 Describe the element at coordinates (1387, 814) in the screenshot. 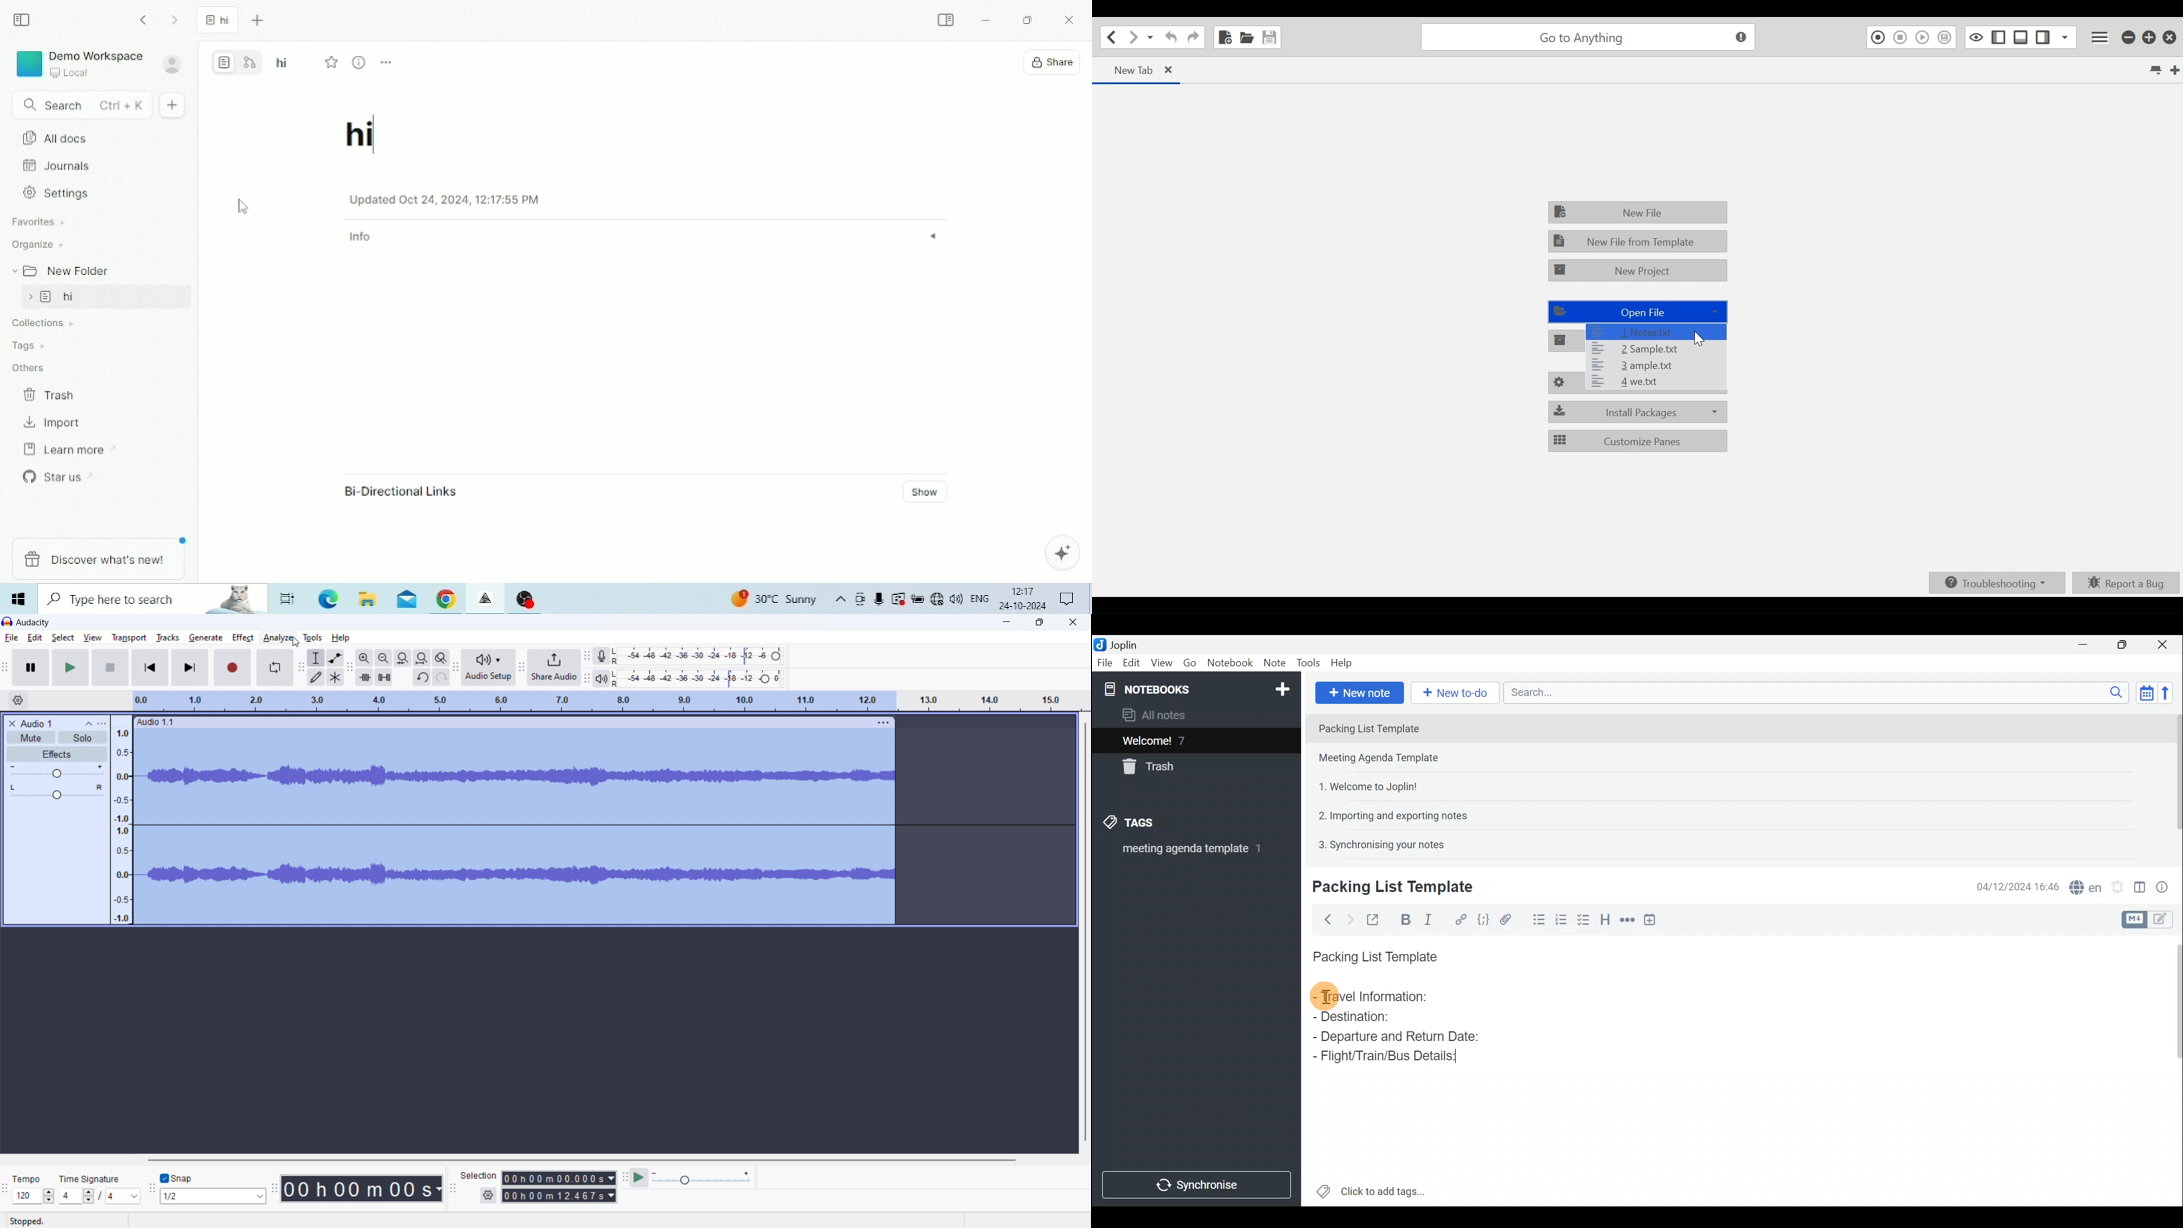

I see `Note 4` at that location.